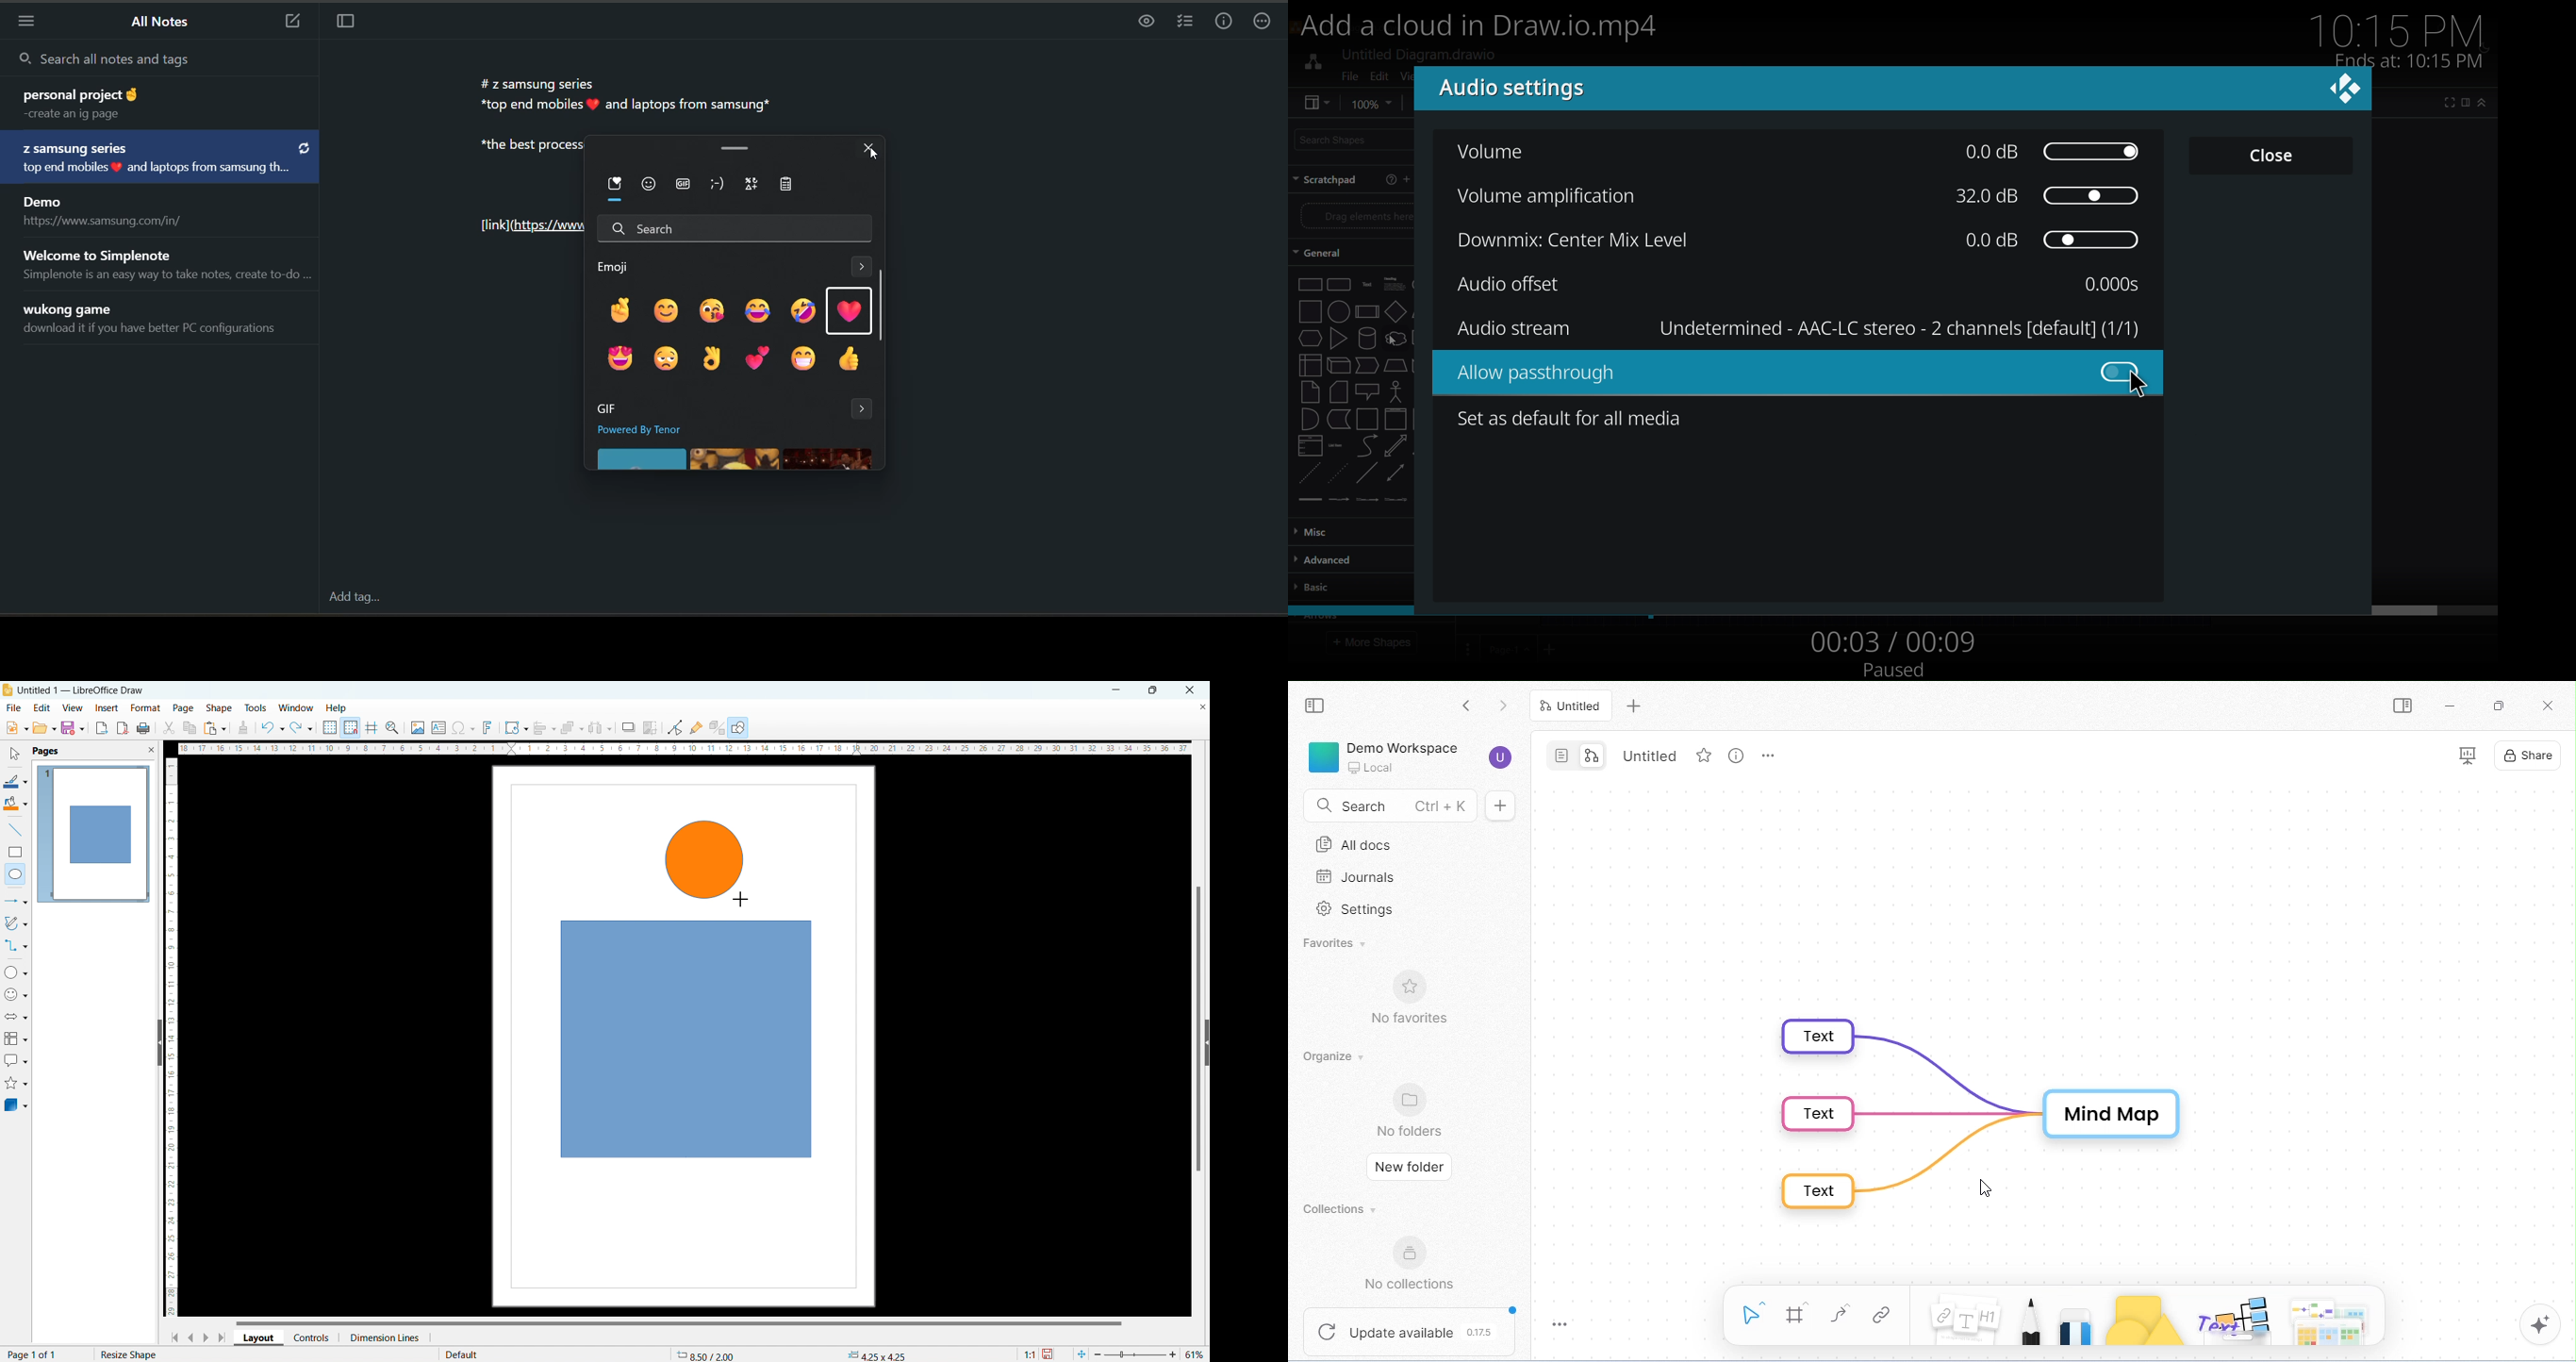 The image size is (2576, 1372). Describe the element at coordinates (1898, 330) in the screenshot. I see `Undetermined - AAC-LC stereo - 2 channels [default] (1/1)` at that location.